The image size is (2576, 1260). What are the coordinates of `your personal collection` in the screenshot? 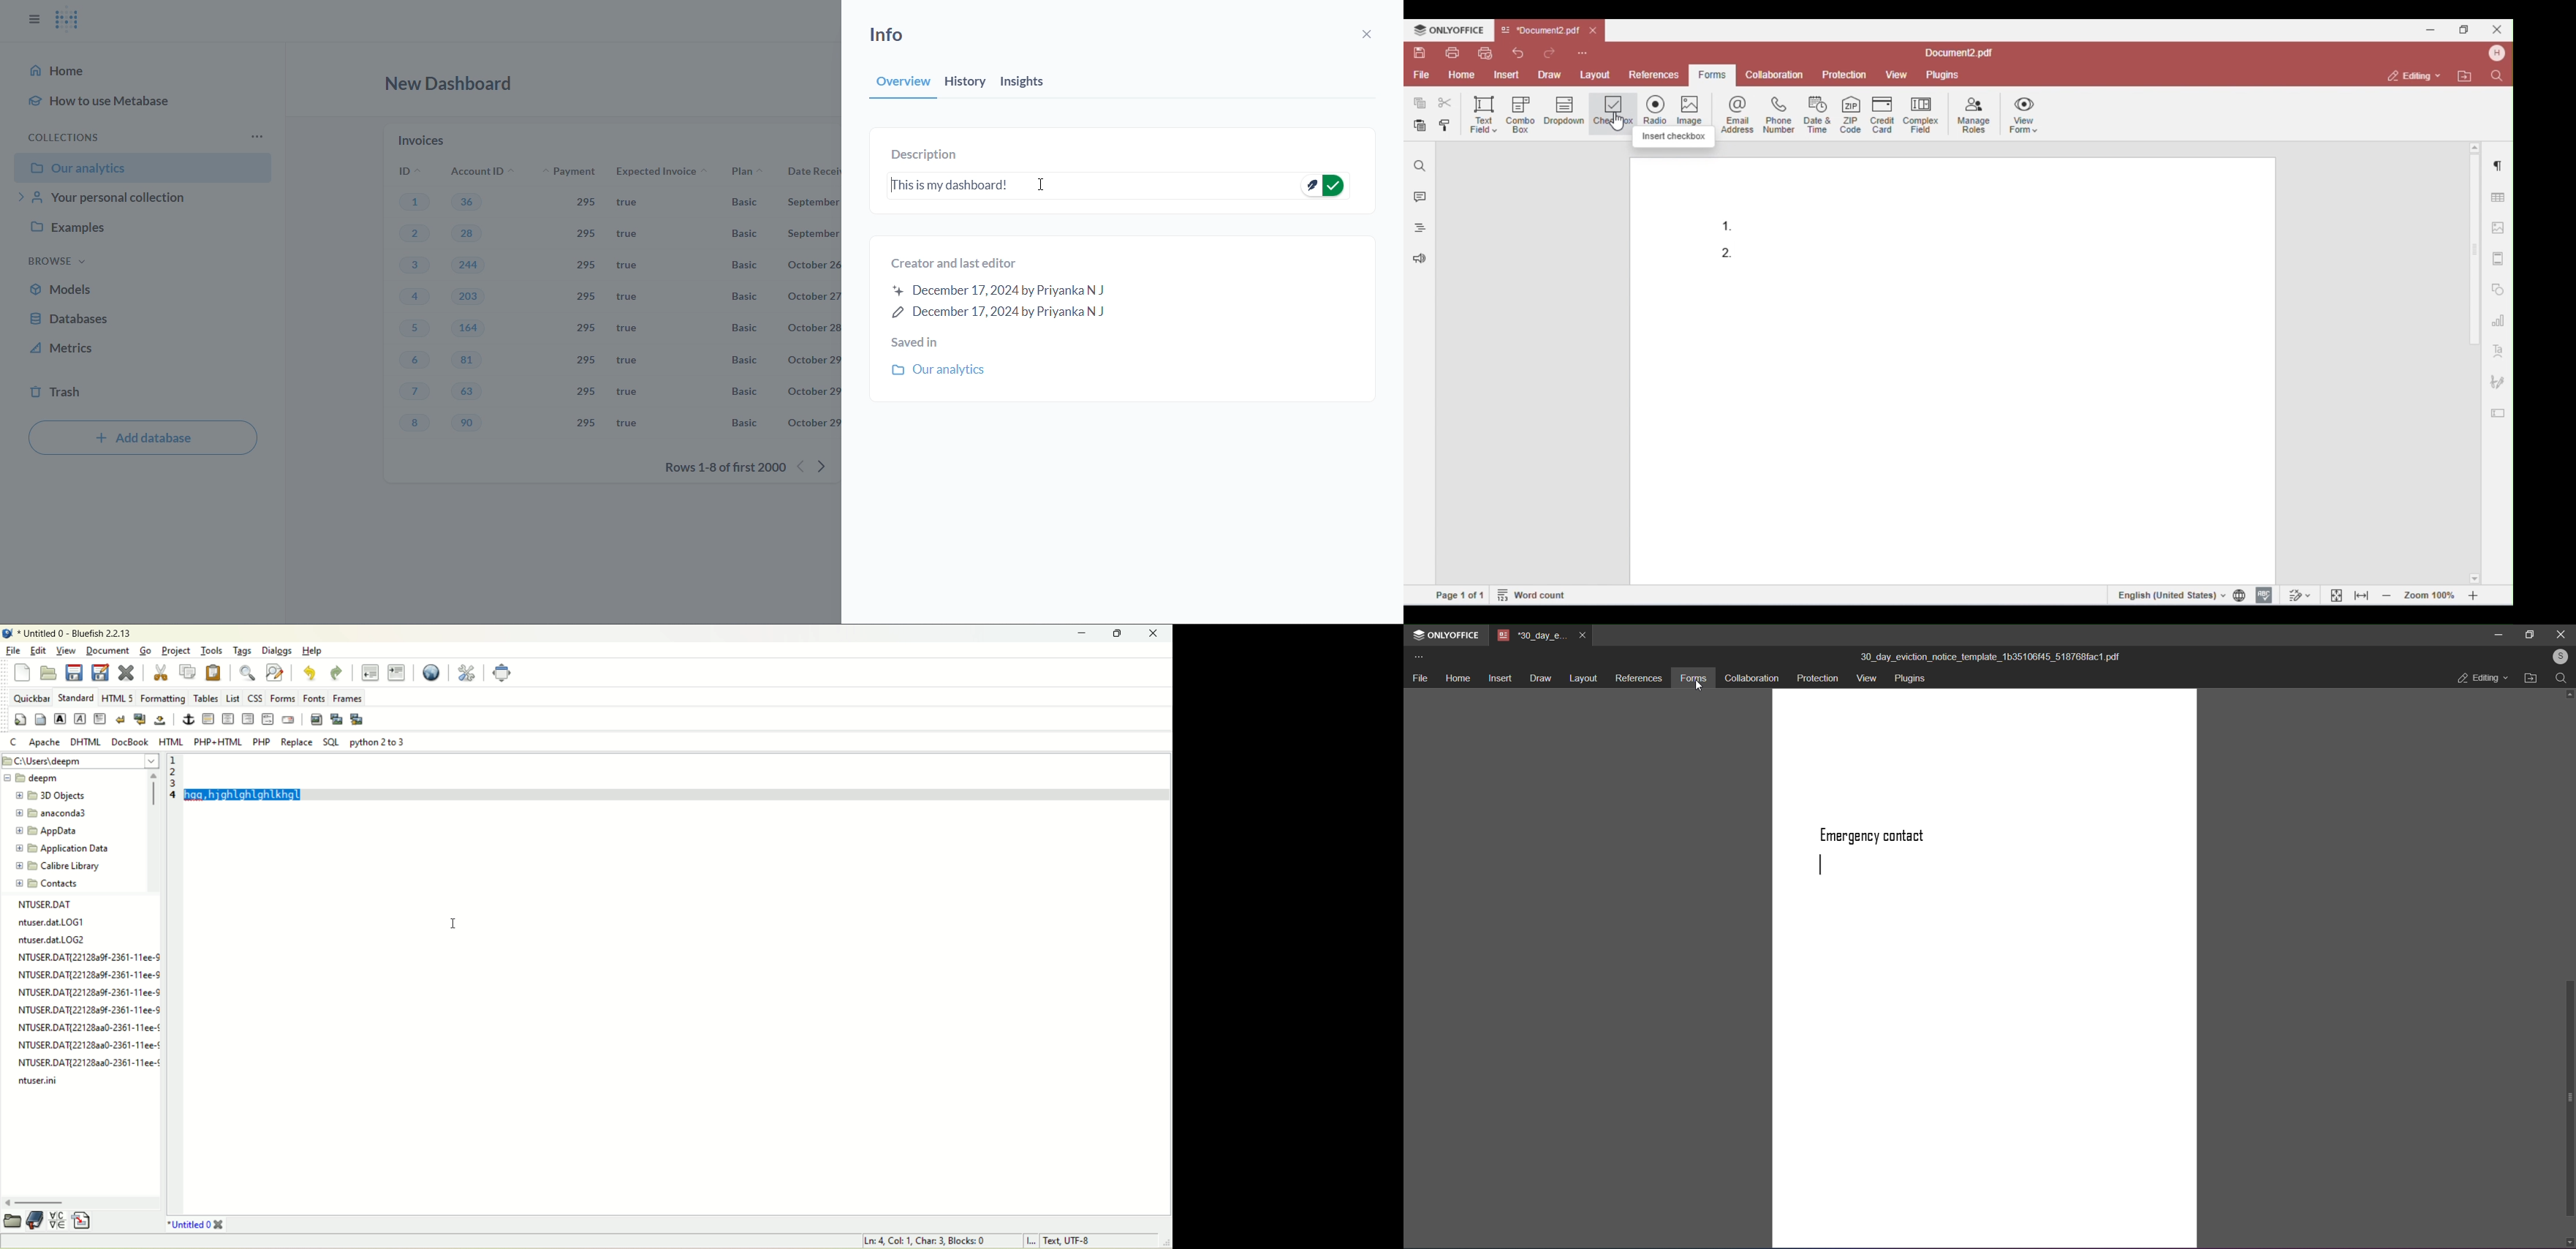 It's located at (141, 200).